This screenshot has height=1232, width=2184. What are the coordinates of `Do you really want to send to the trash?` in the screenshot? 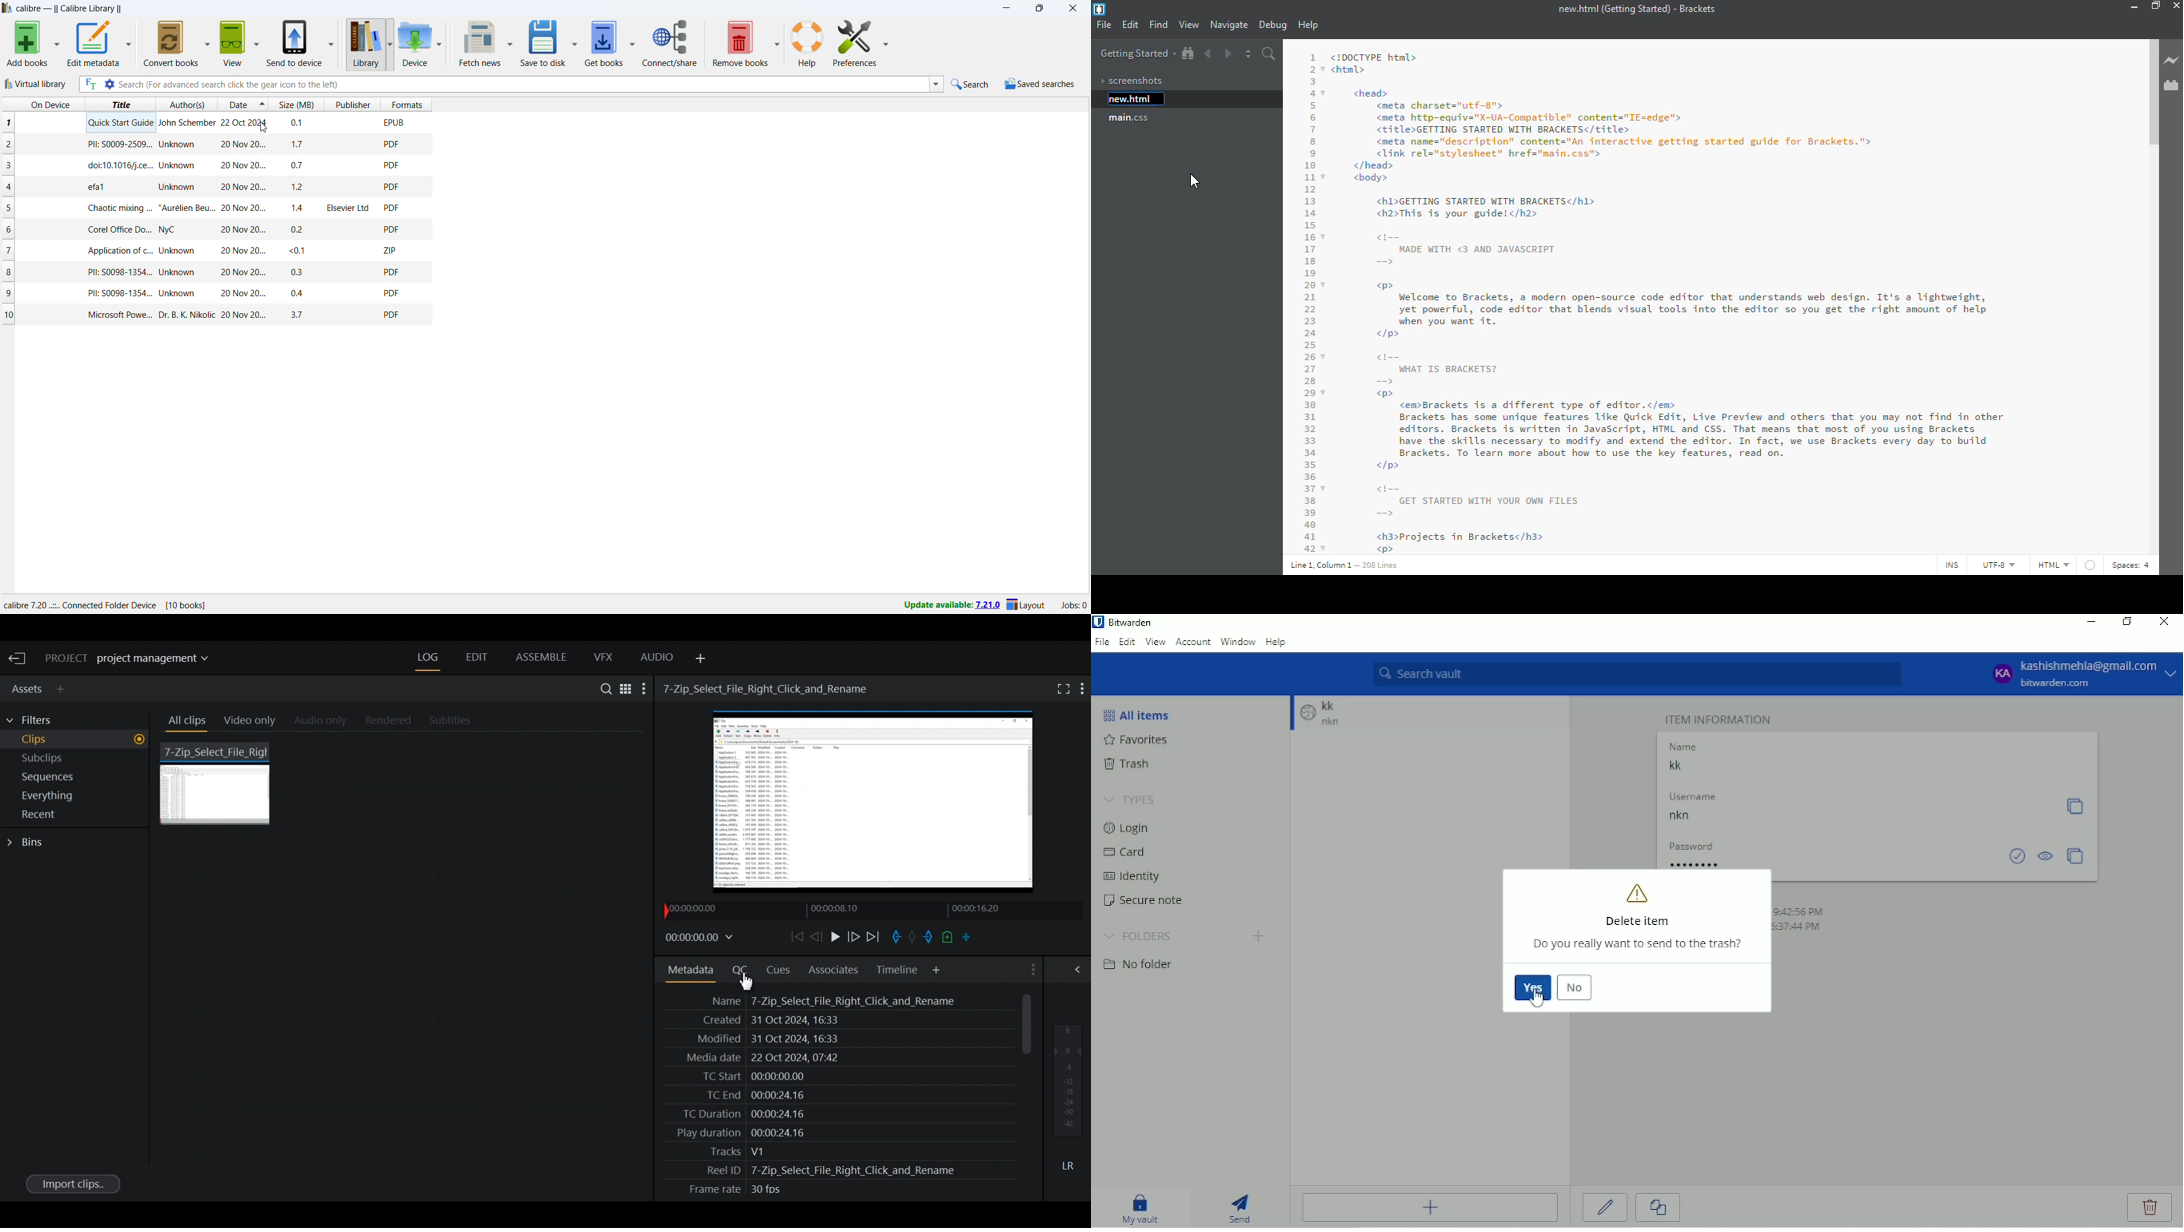 It's located at (1638, 945).